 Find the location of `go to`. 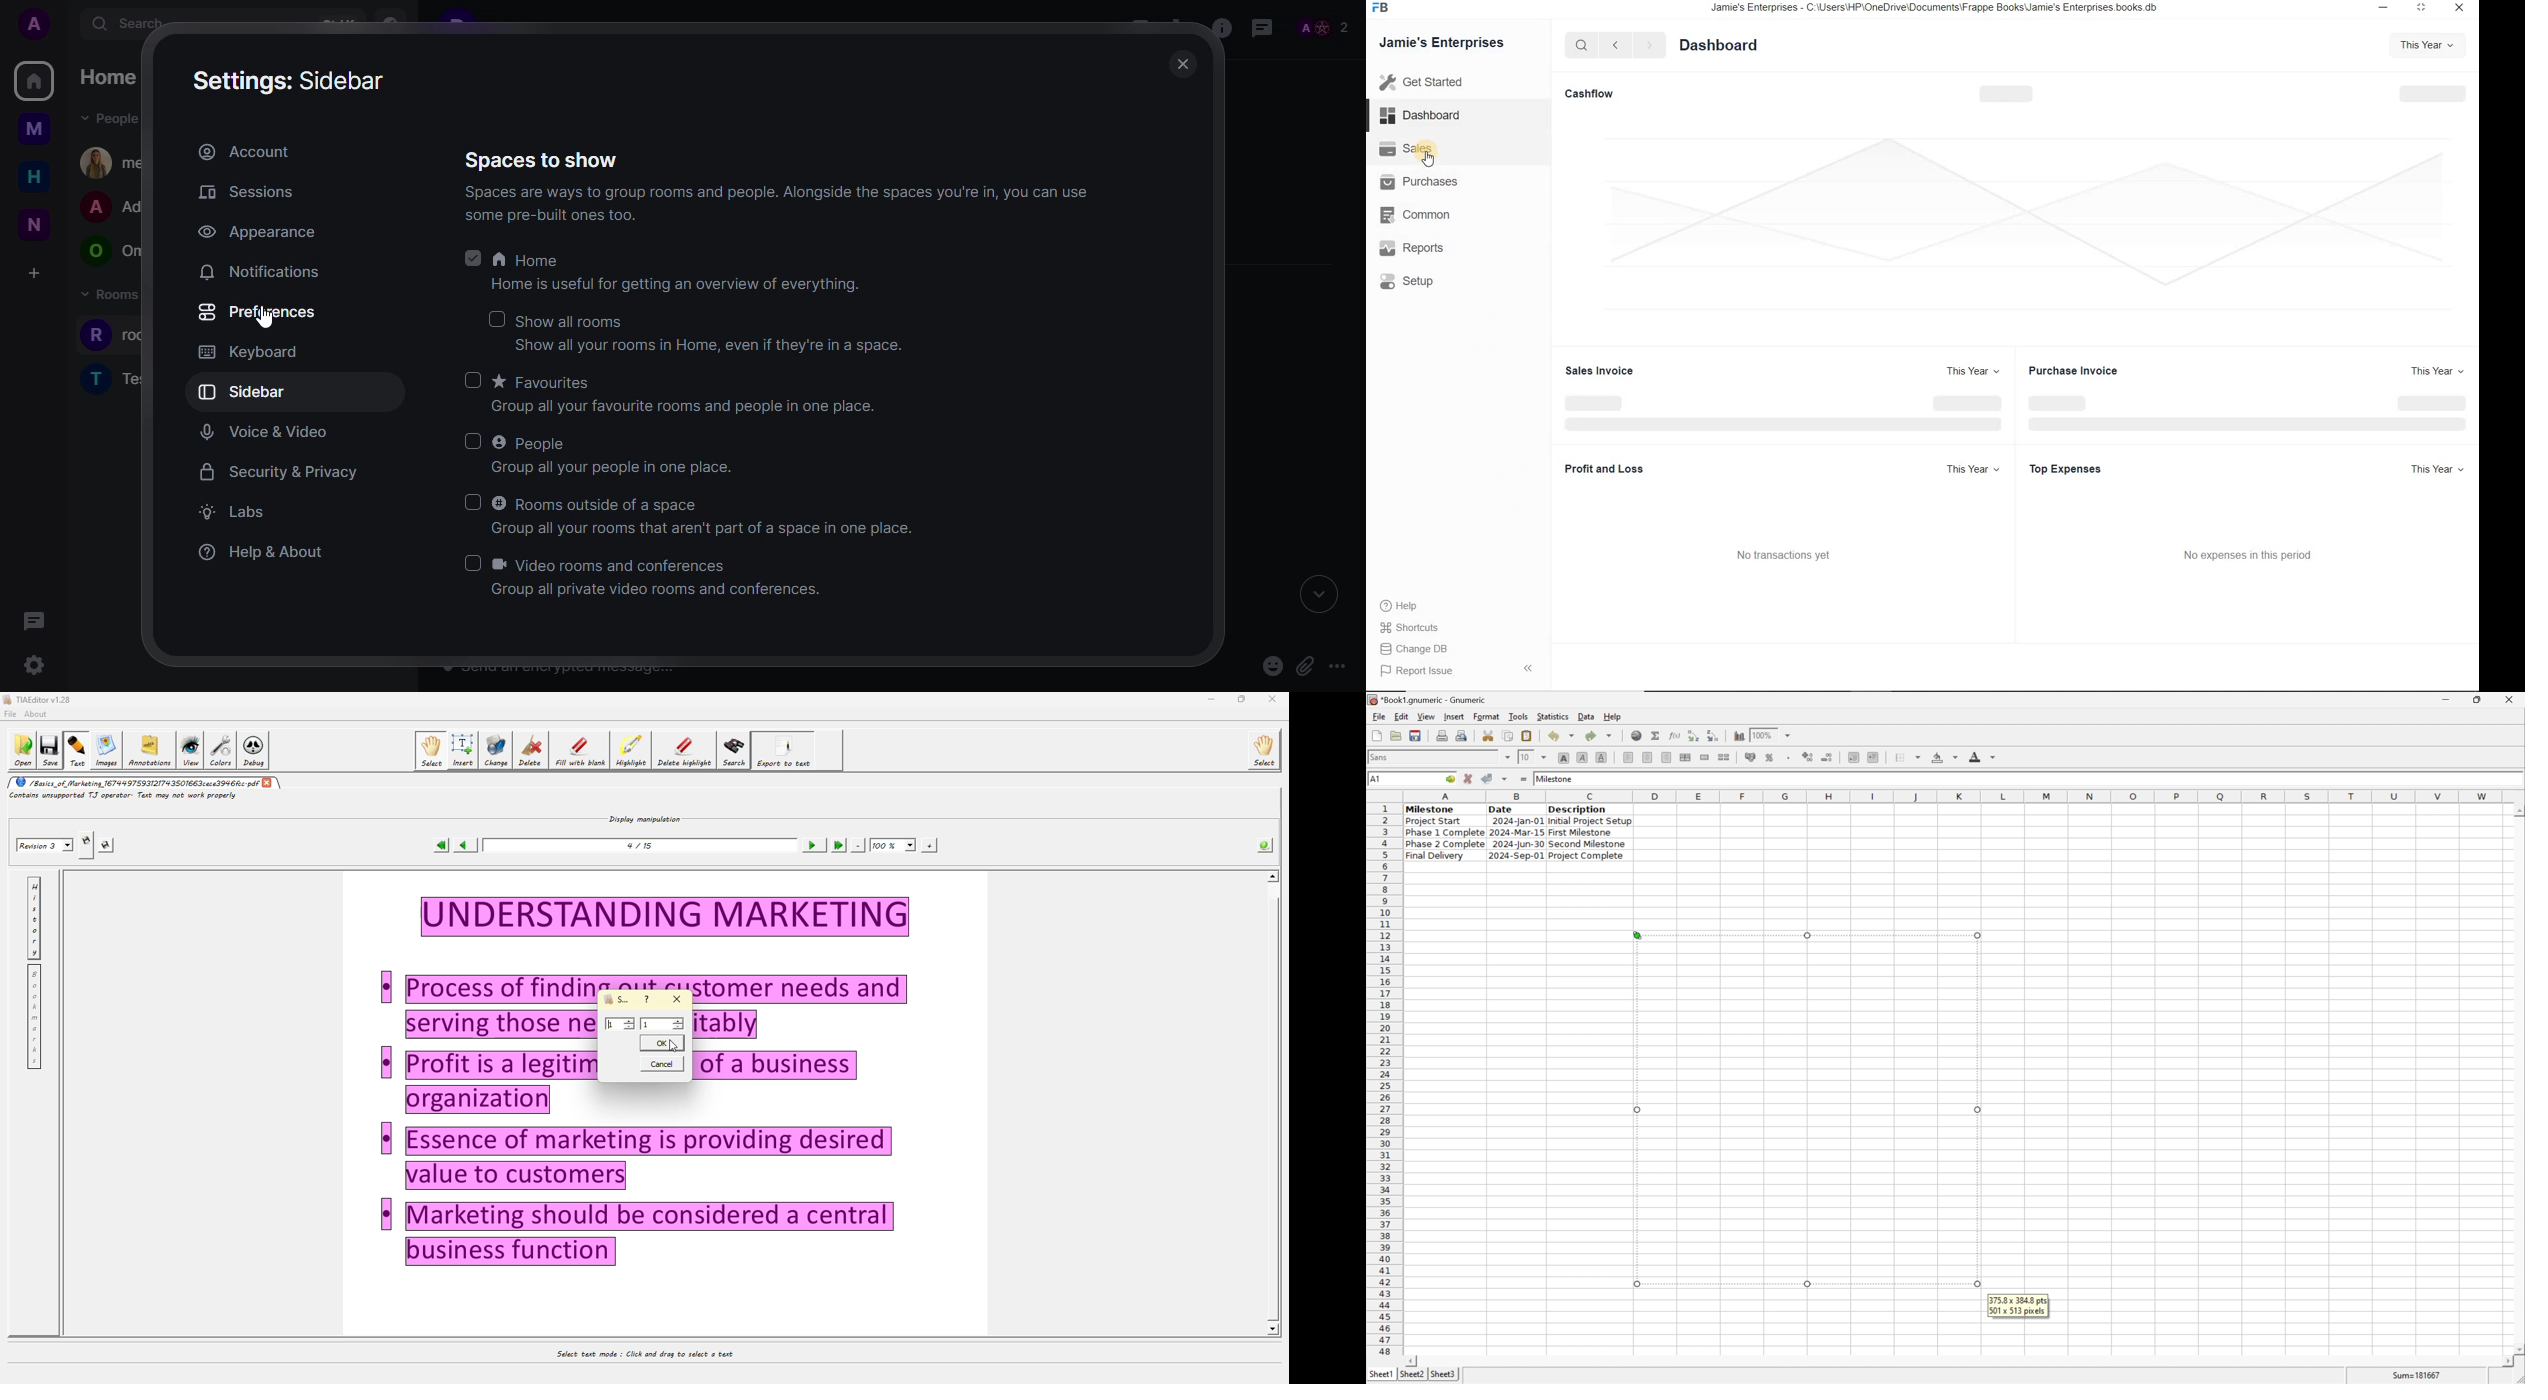

go to is located at coordinates (1449, 779).